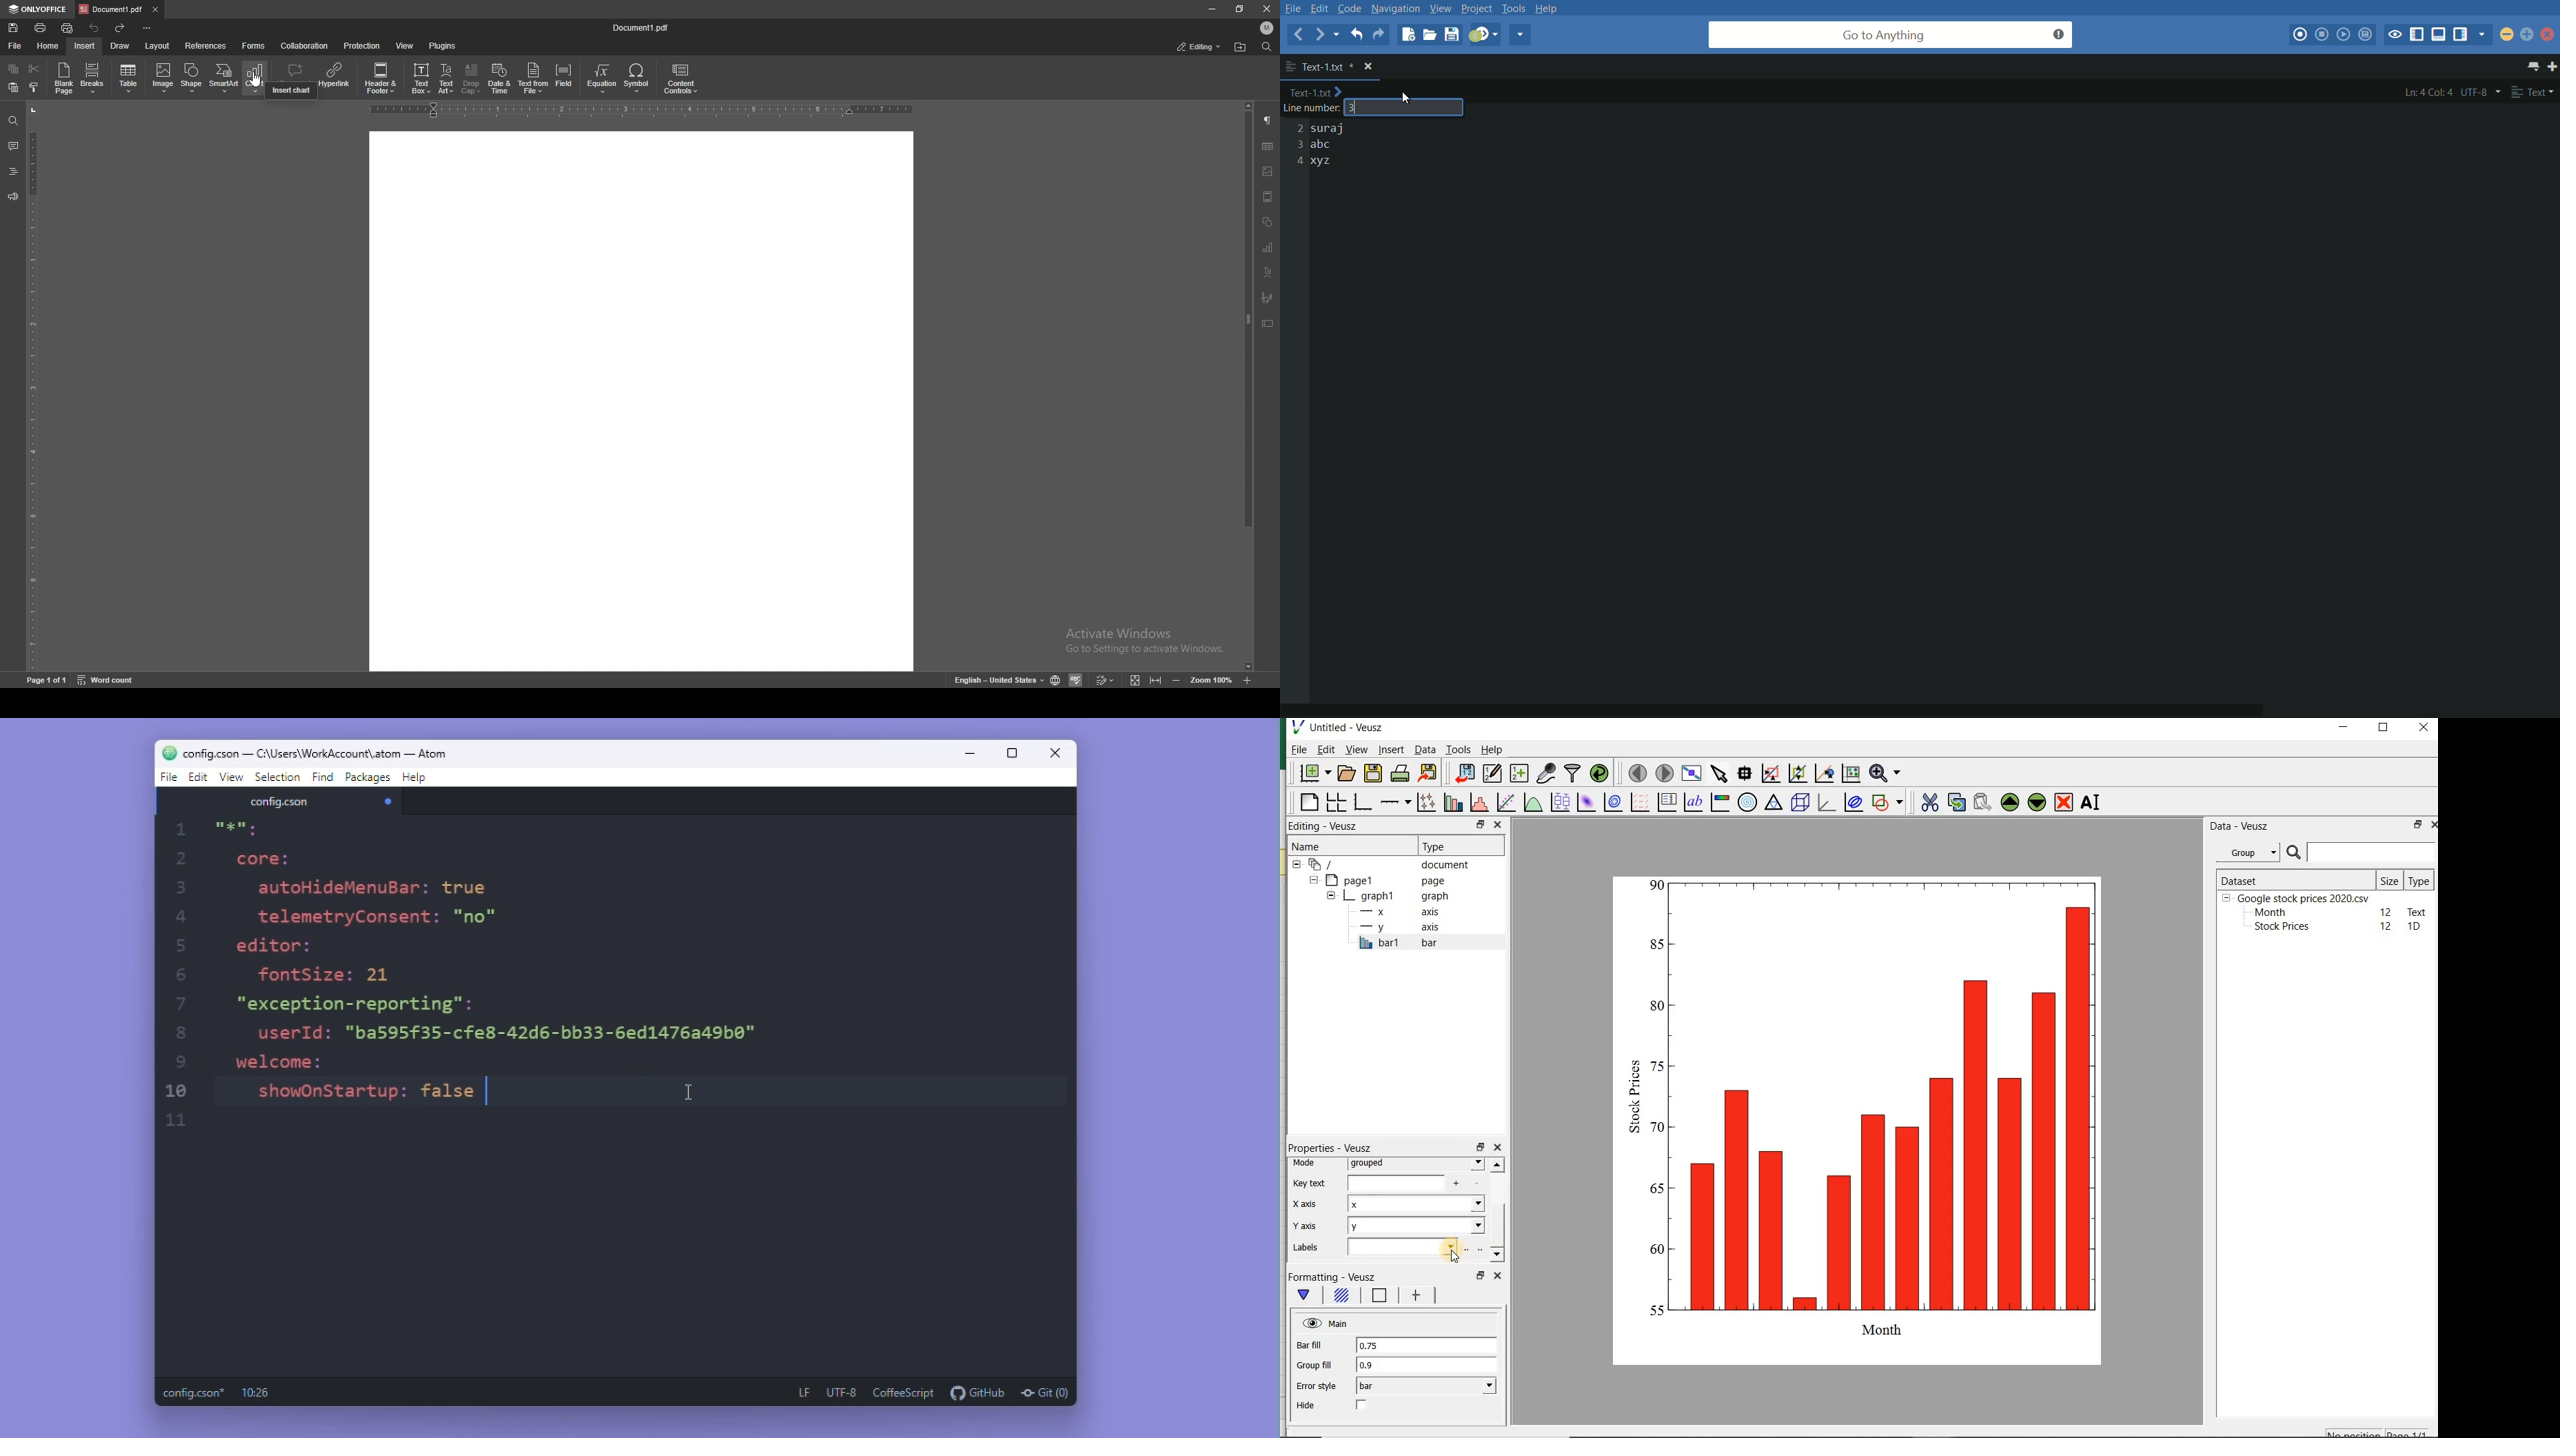  What do you see at coordinates (1269, 119) in the screenshot?
I see `paragraph` at bounding box center [1269, 119].